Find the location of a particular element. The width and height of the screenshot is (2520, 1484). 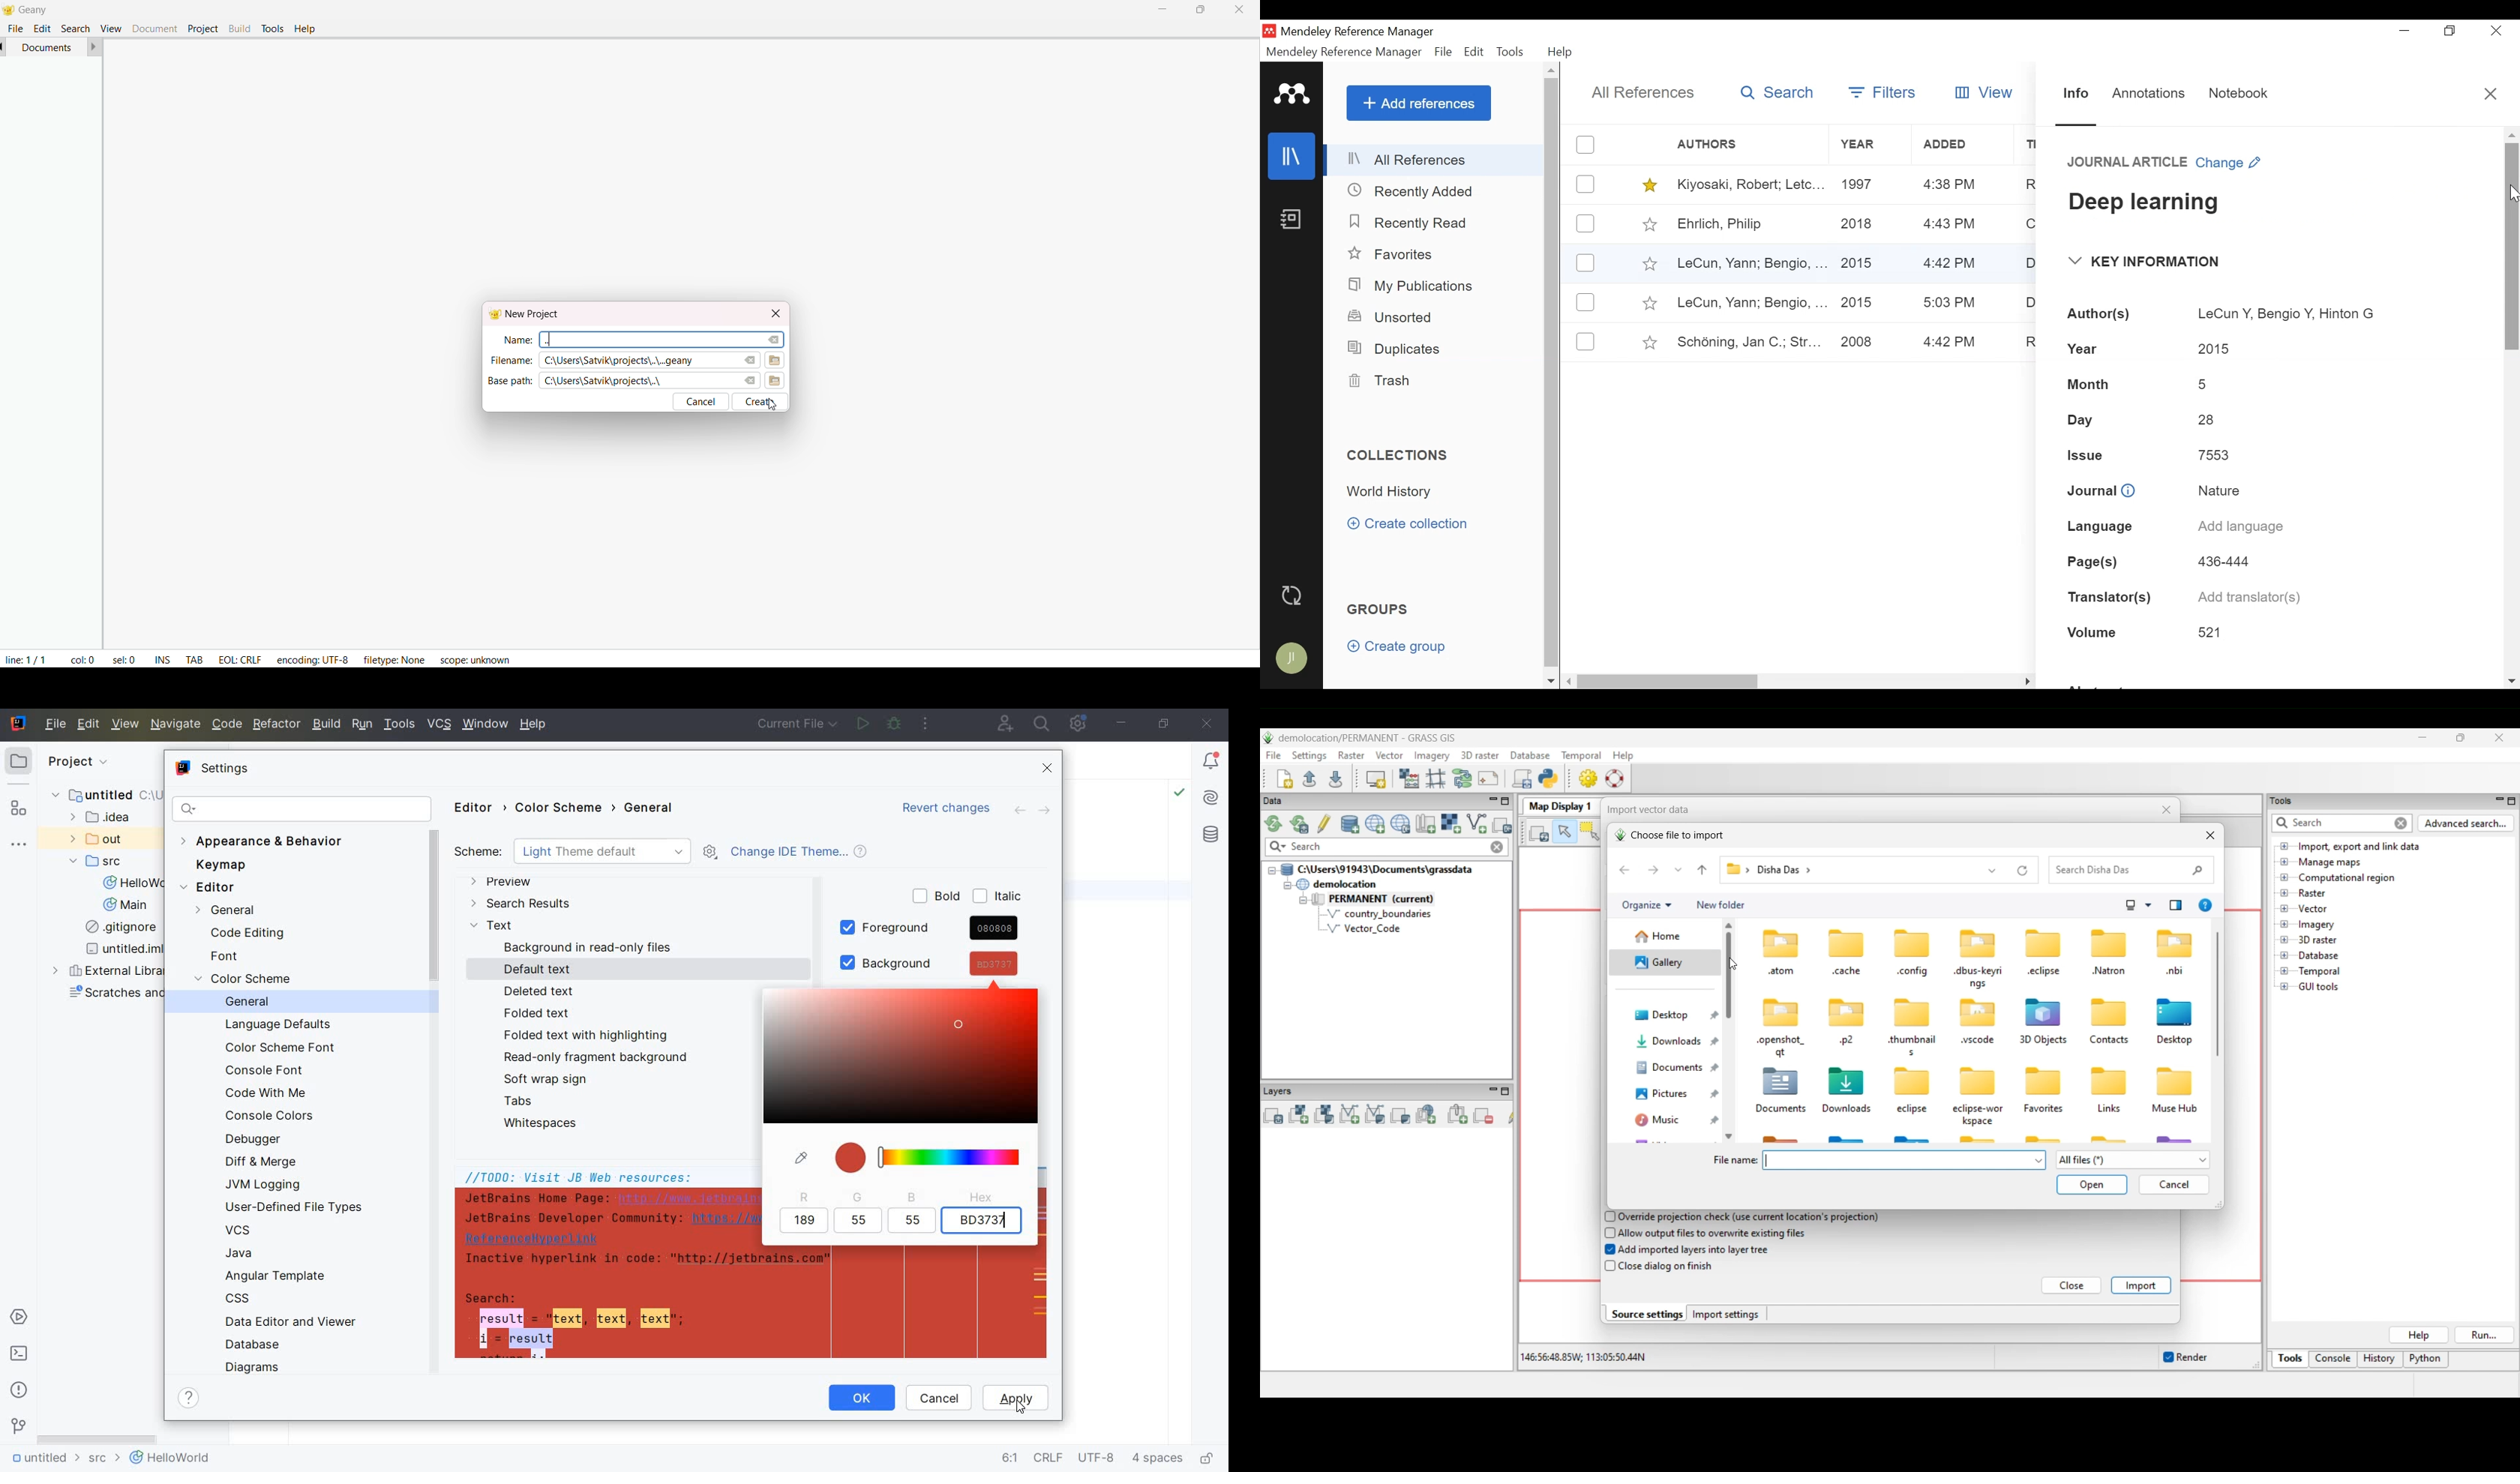

2015 is located at coordinates (1857, 262).